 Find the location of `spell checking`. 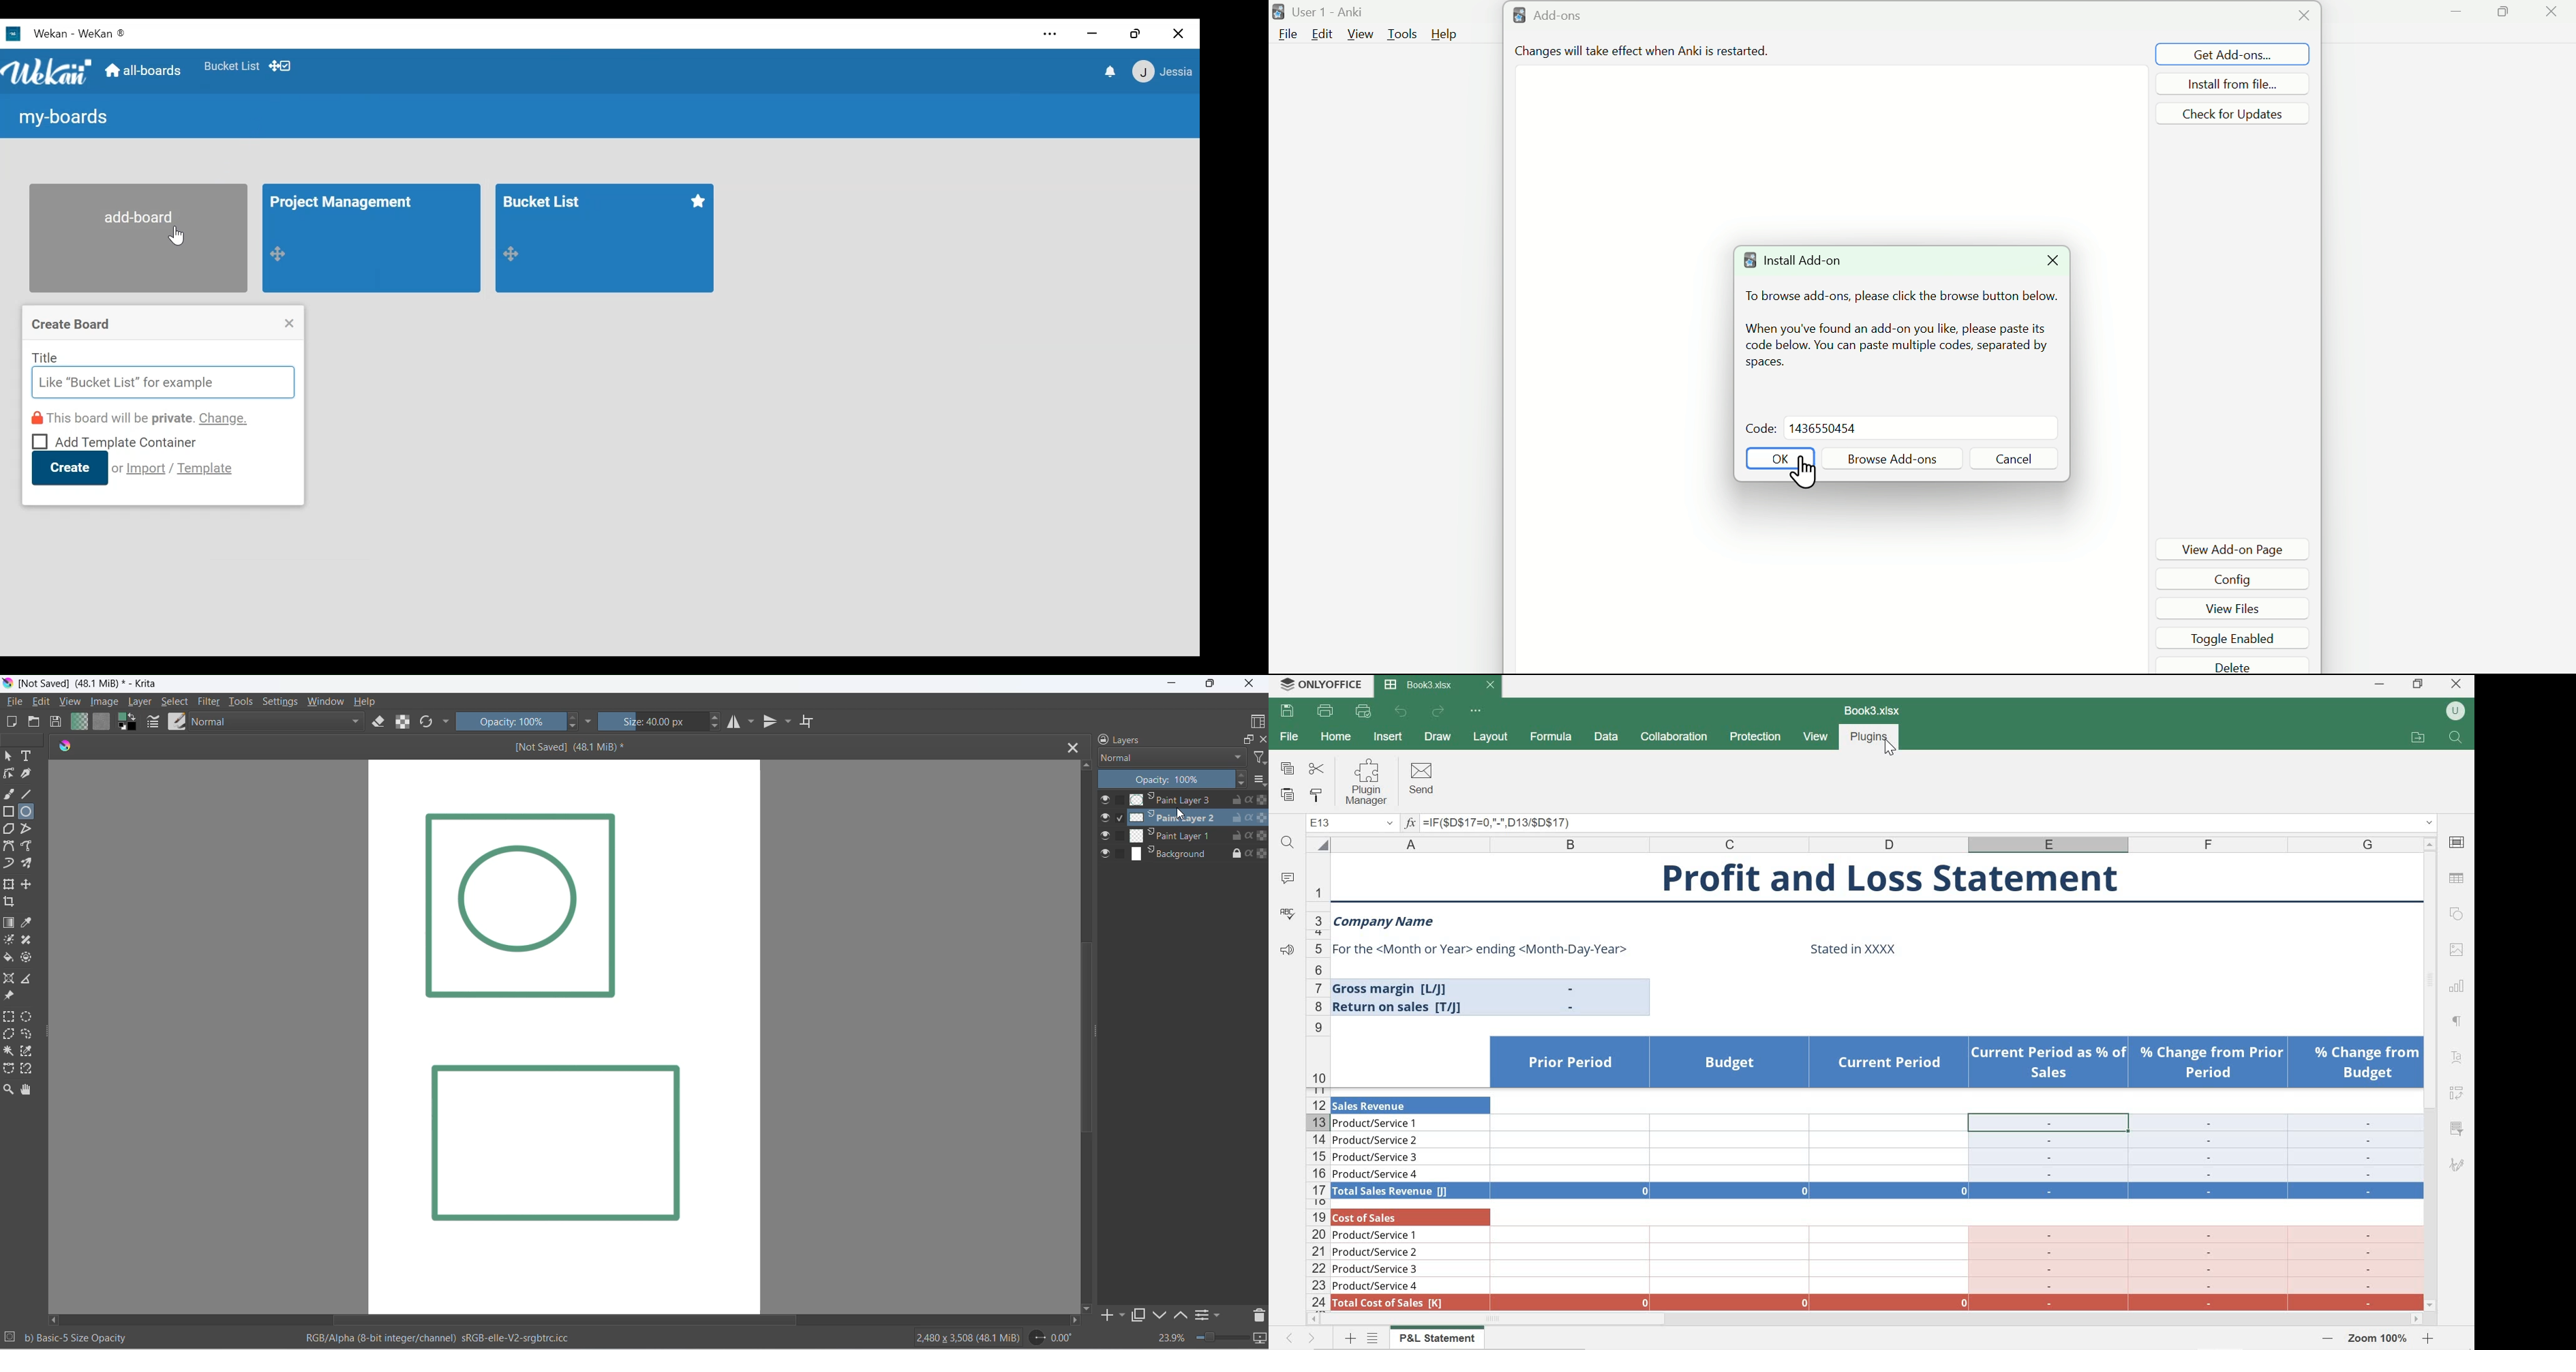

spell checking is located at coordinates (1287, 916).